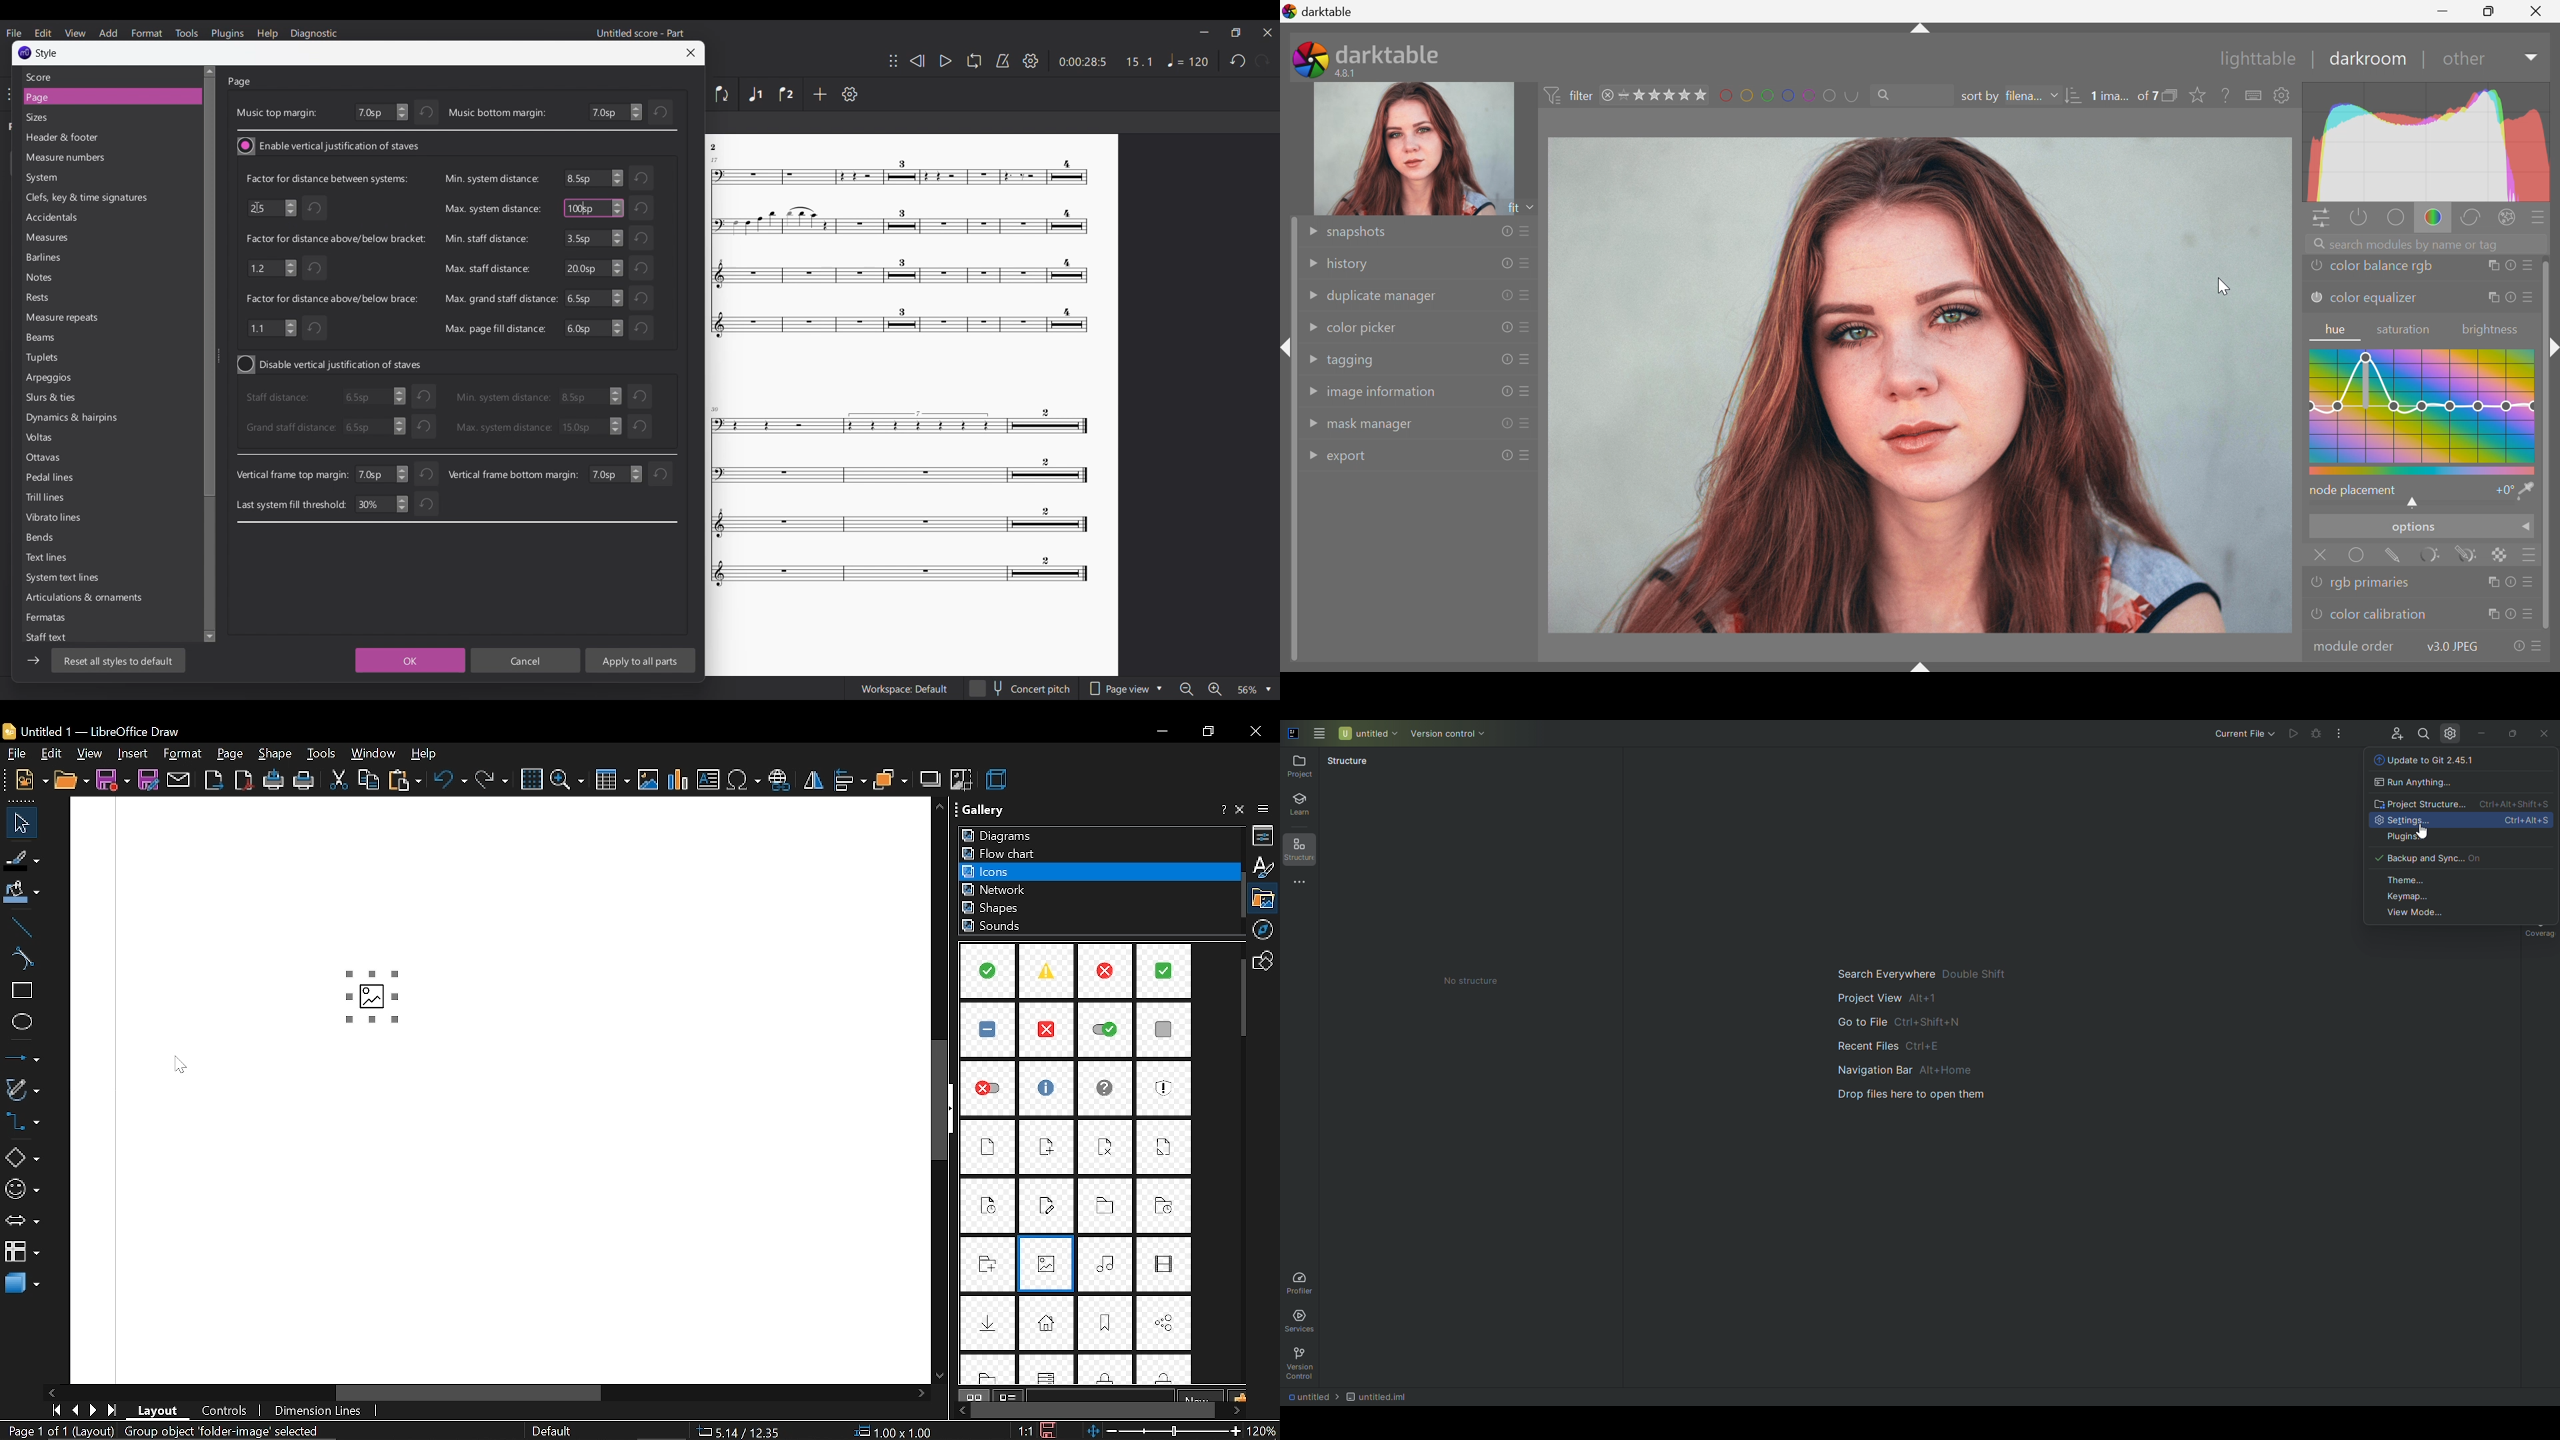 The image size is (2576, 1456). What do you see at coordinates (55, 638) in the screenshot?
I see `Staff text` at bounding box center [55, 638].